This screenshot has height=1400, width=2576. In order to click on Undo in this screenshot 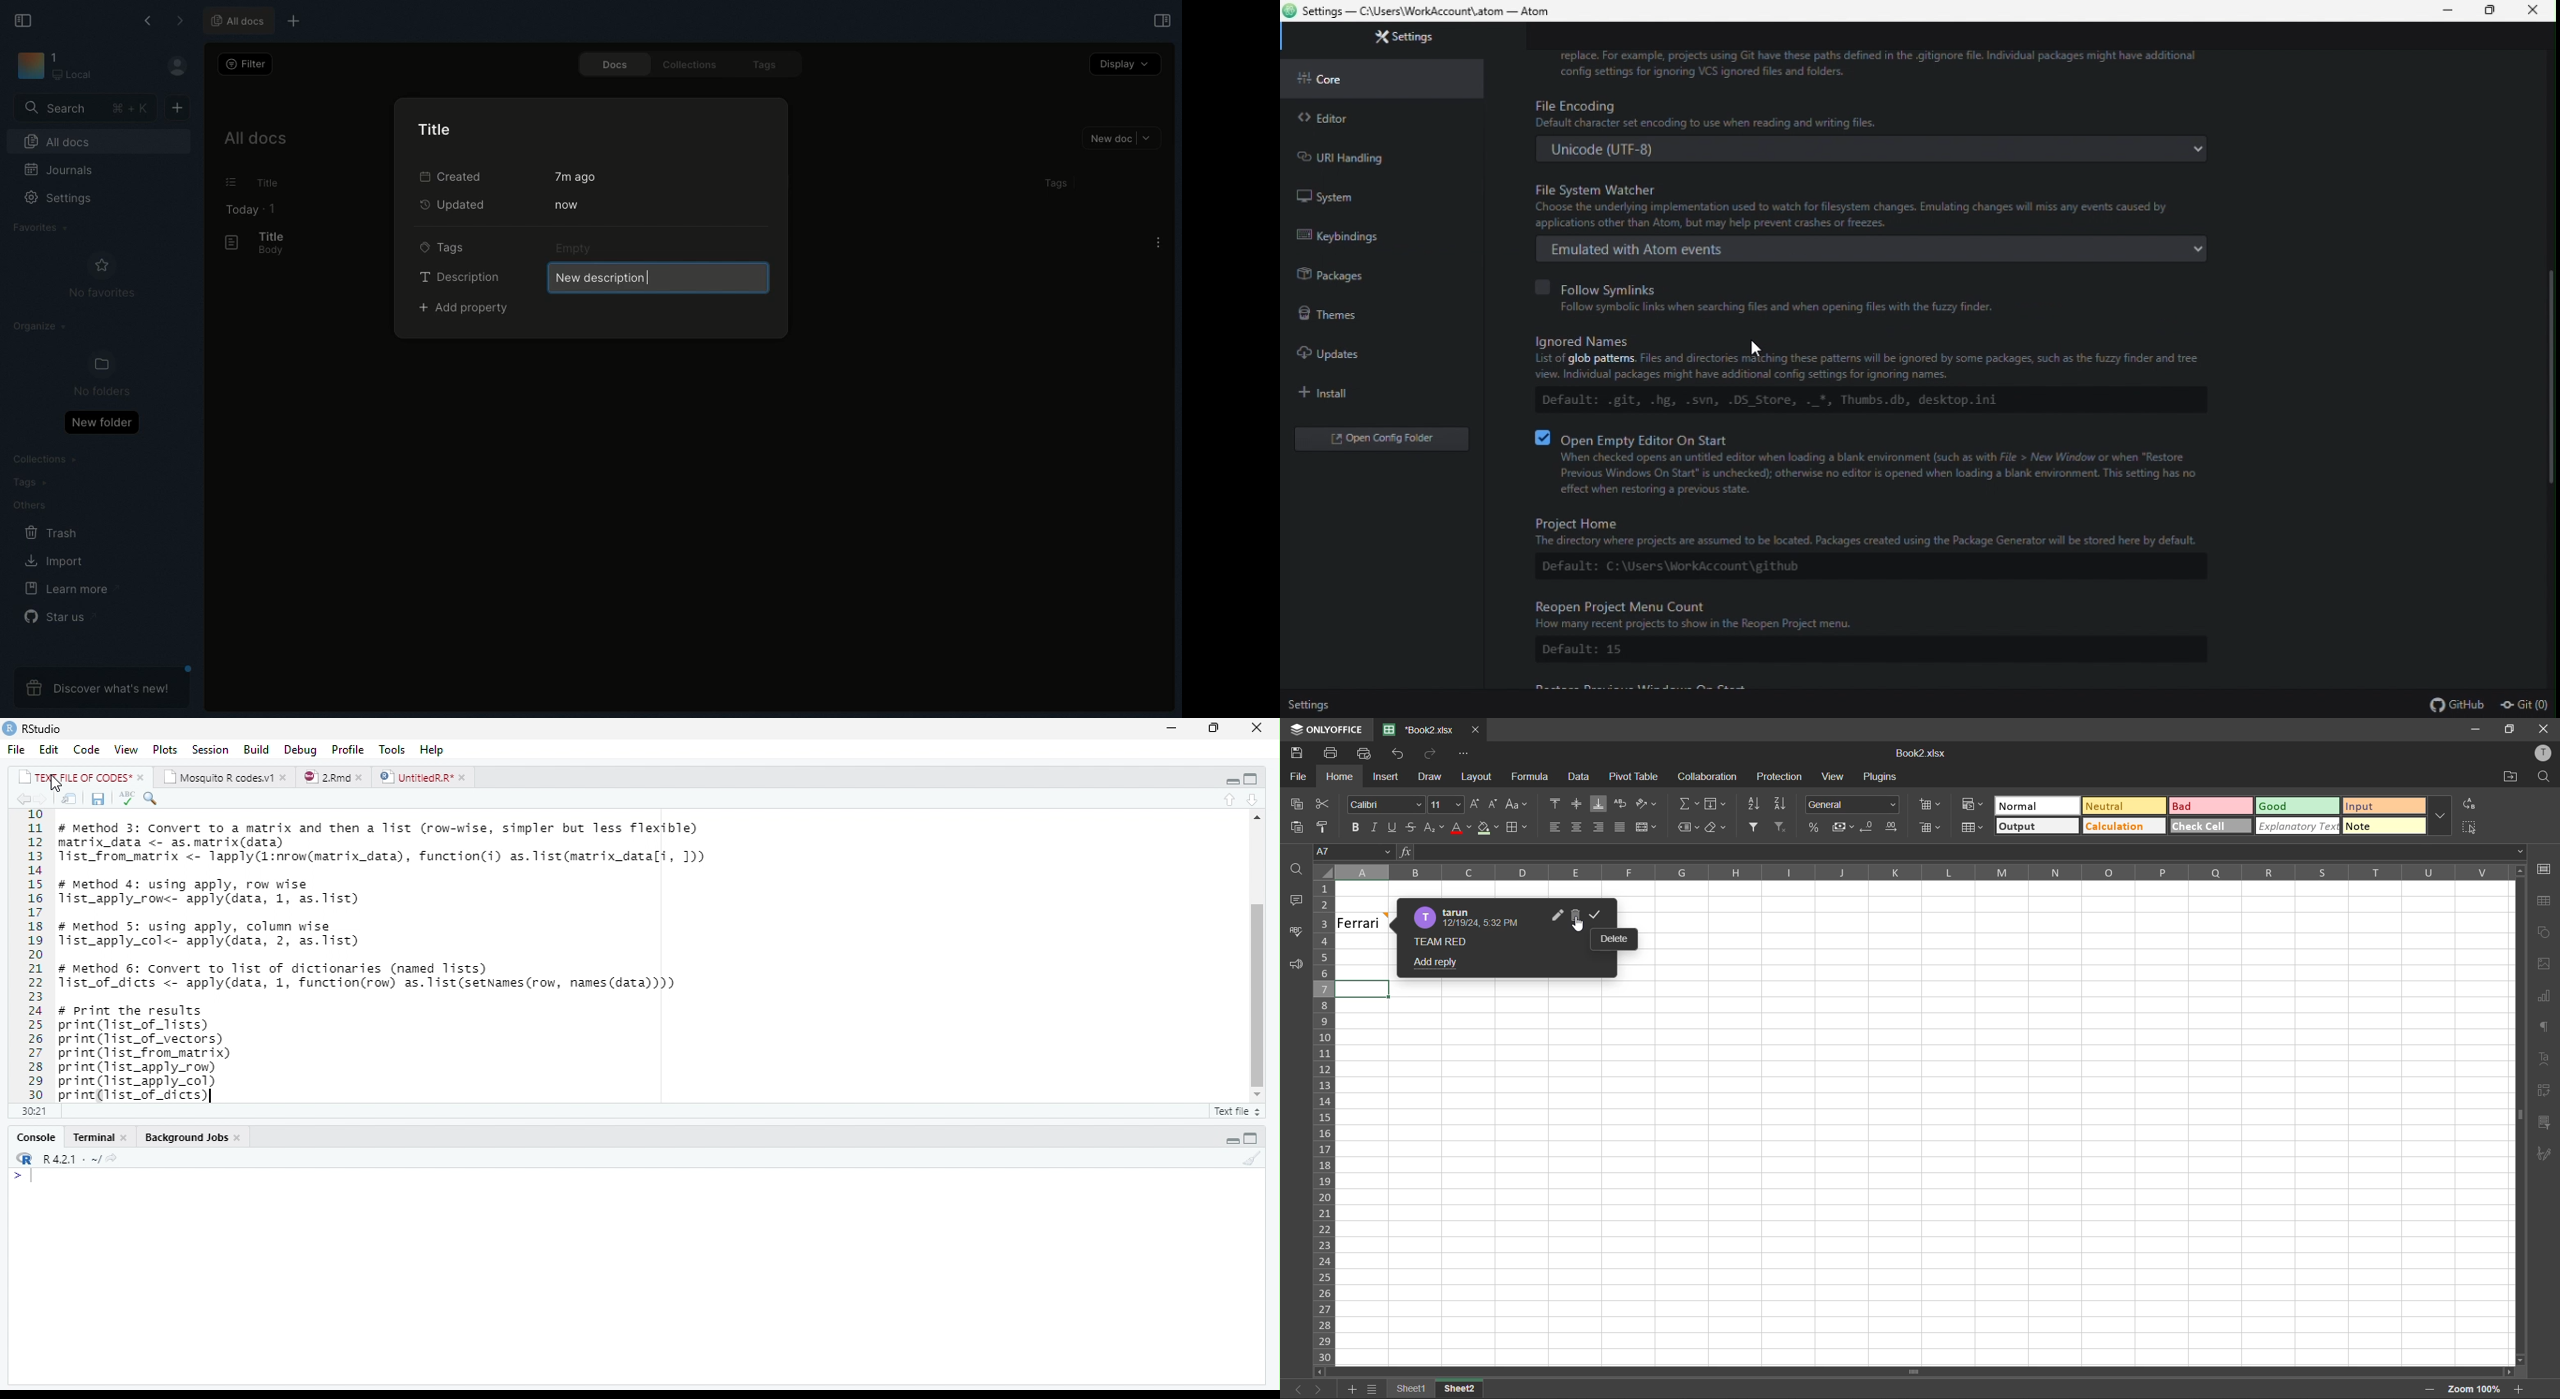, I will do `click(1403, 757)`.